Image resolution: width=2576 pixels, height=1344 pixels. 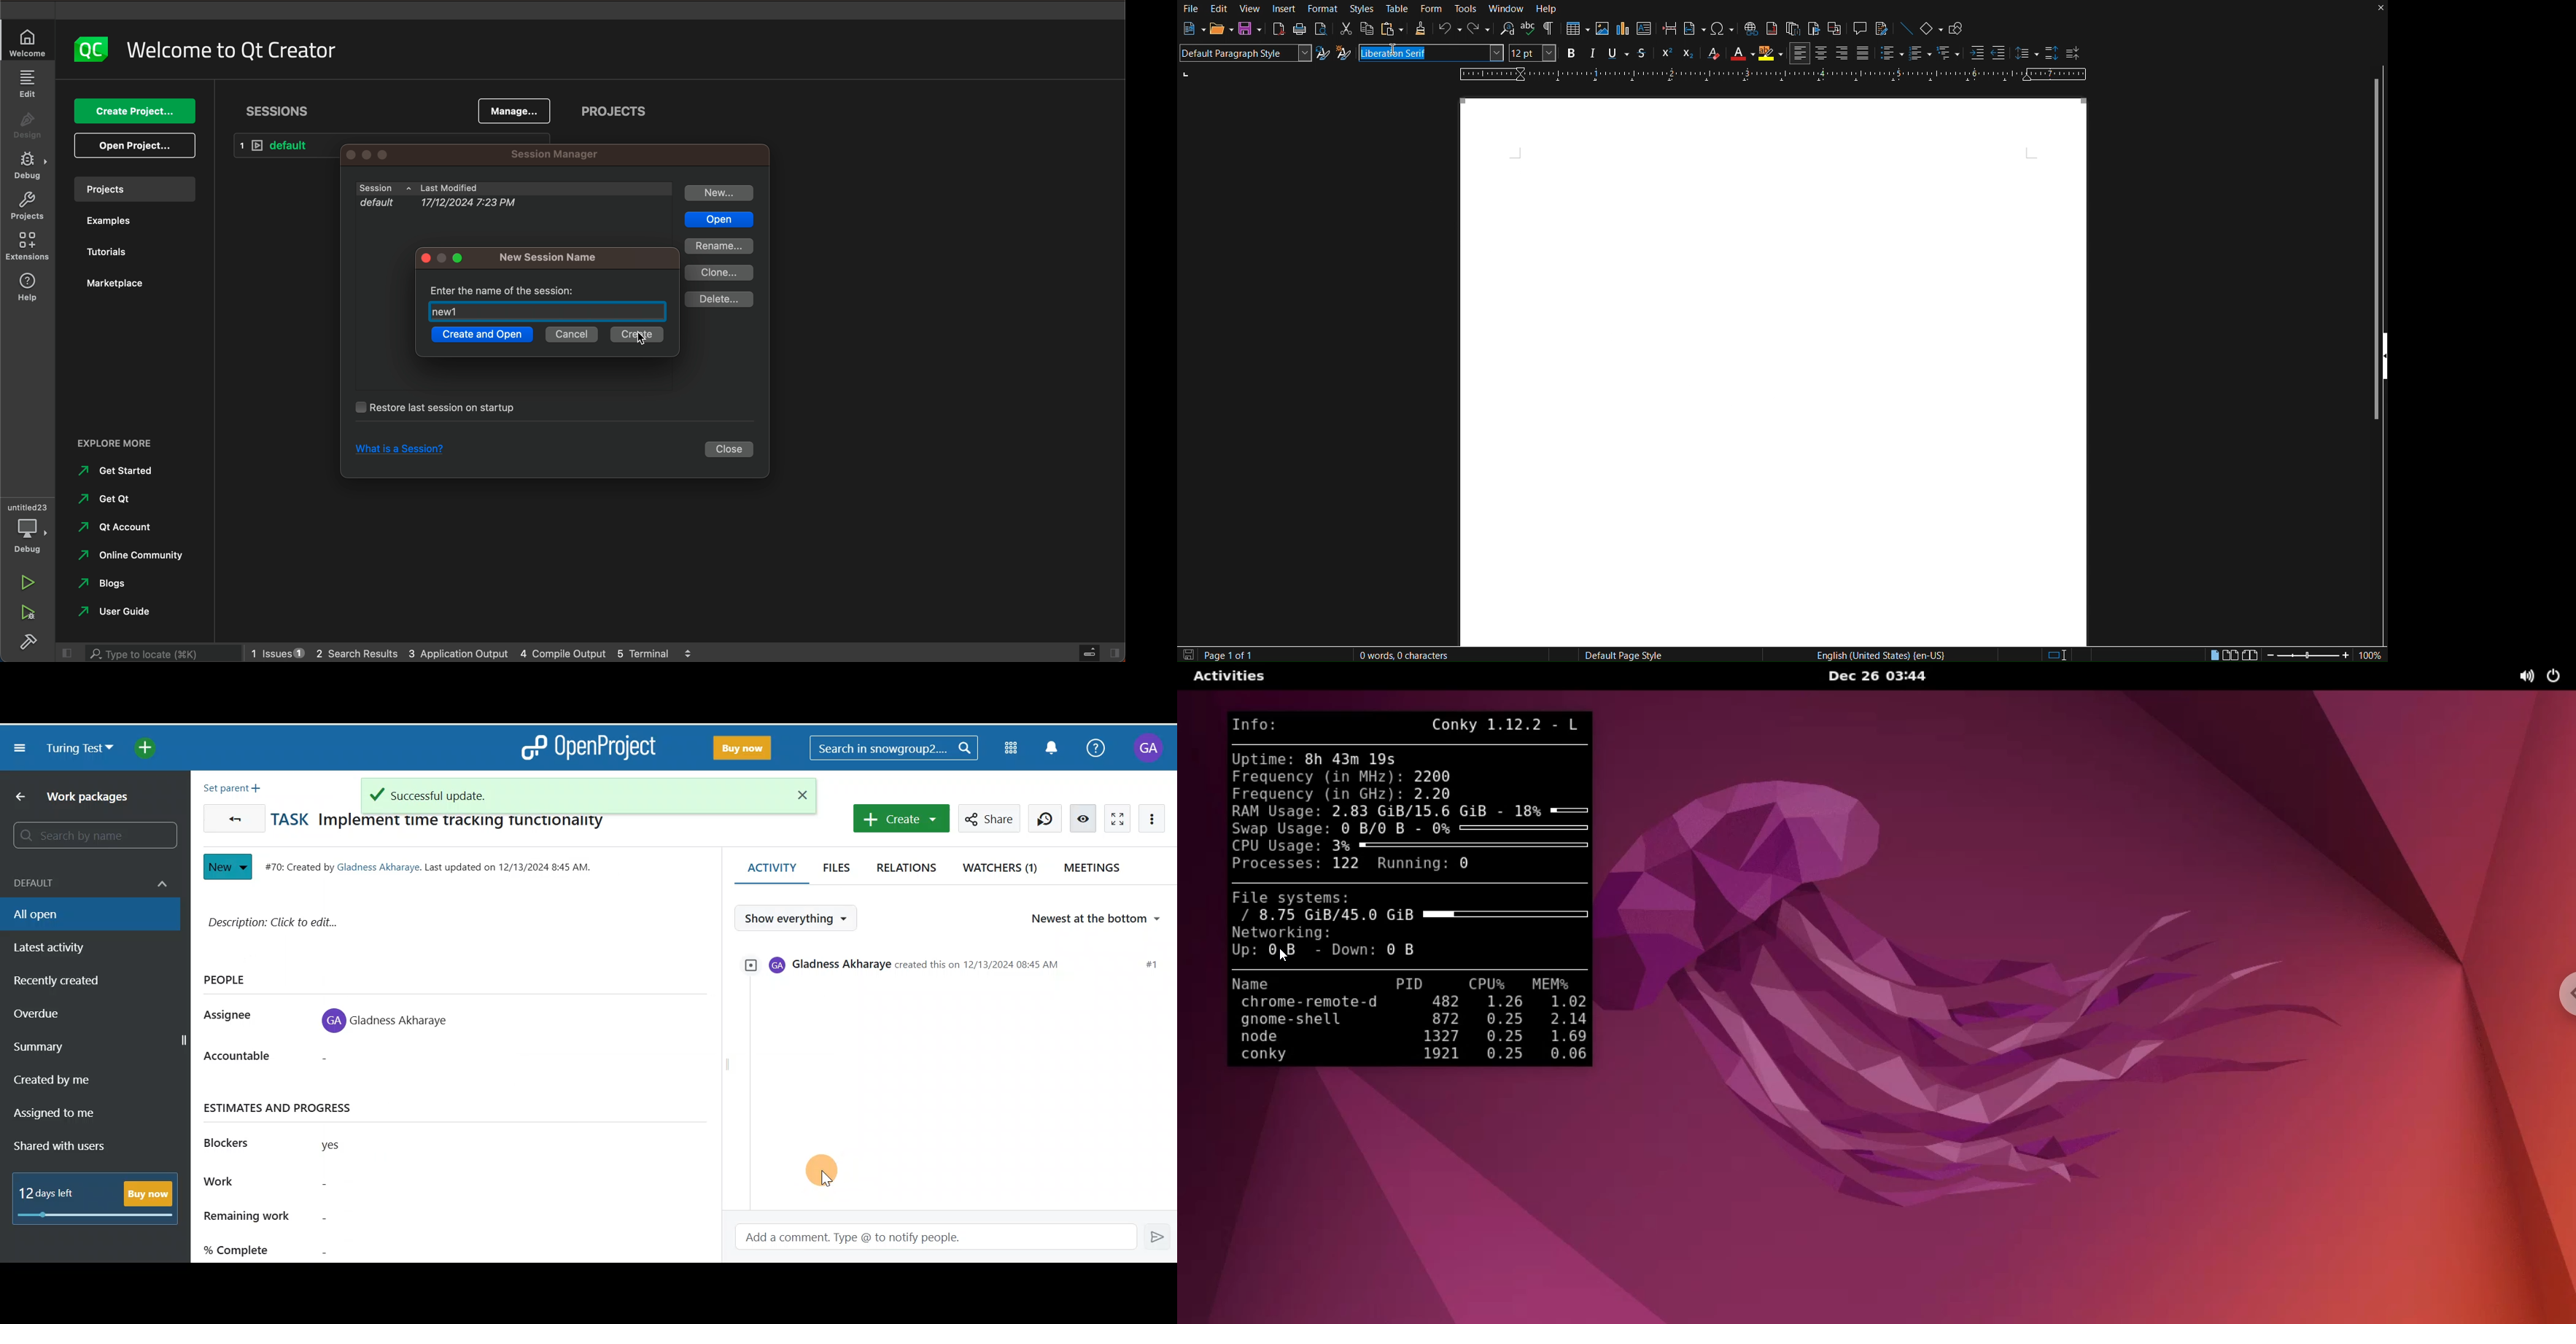 I want to click on Book view, so click(x=2249, y=653).